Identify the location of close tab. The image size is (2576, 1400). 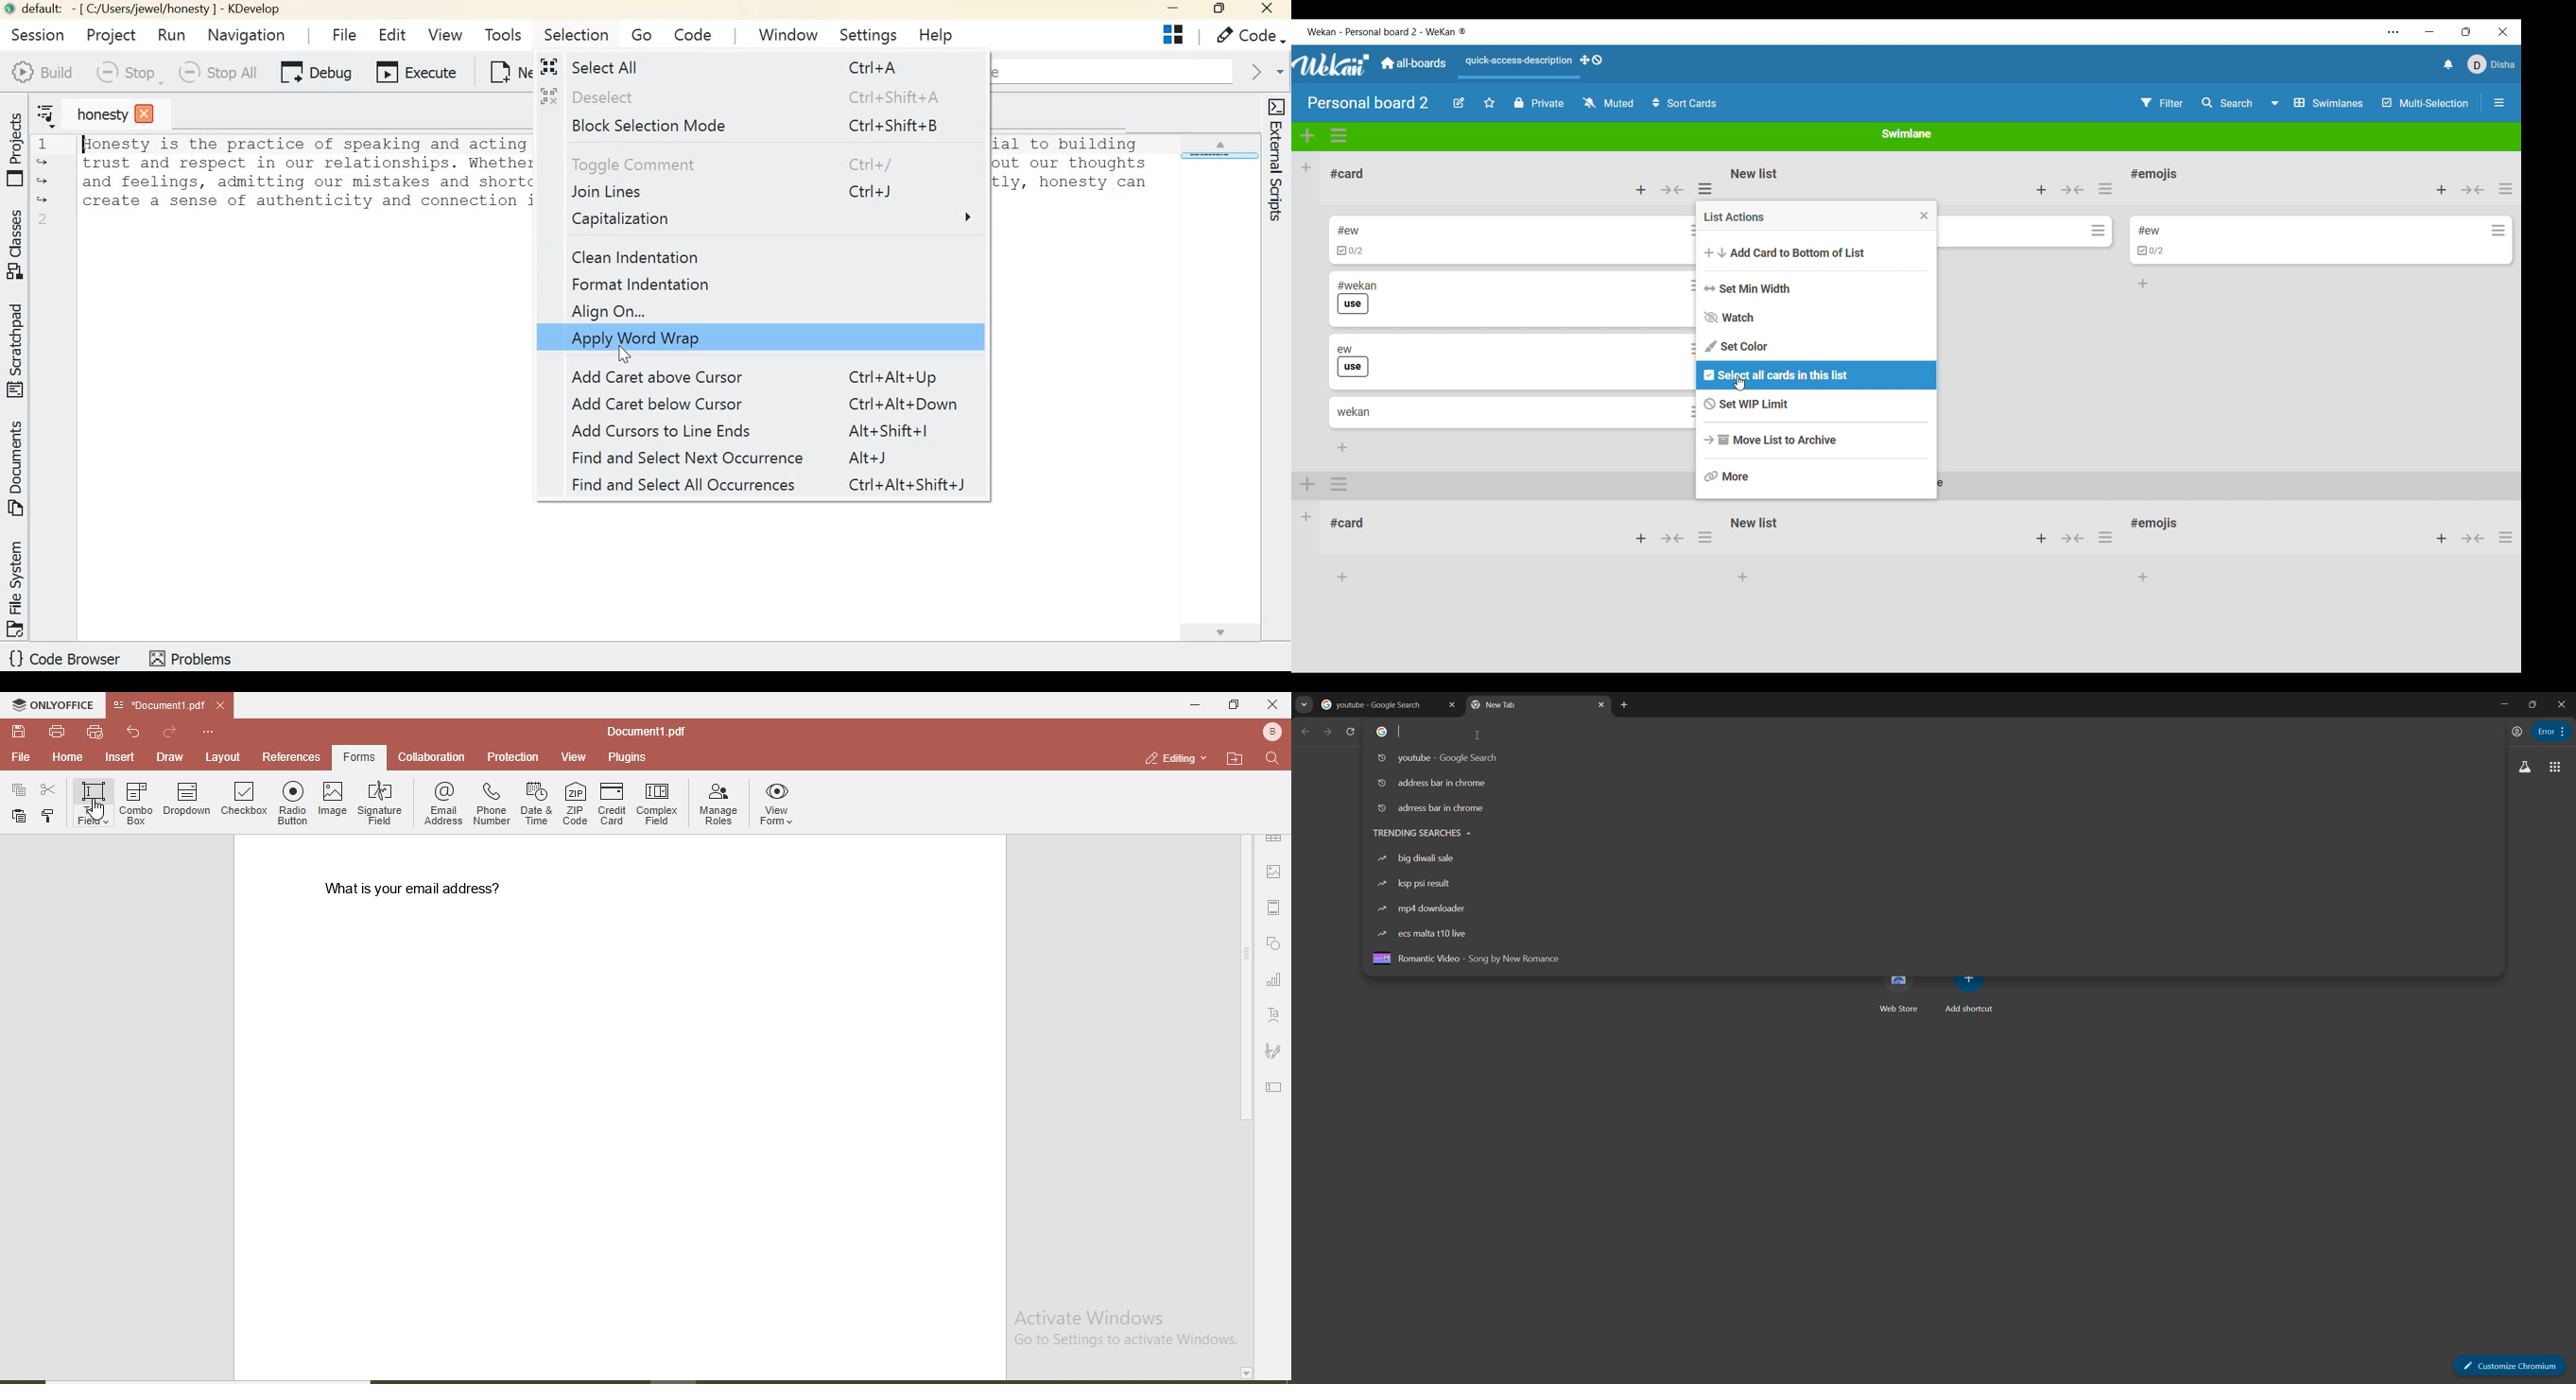
(1604, 706).